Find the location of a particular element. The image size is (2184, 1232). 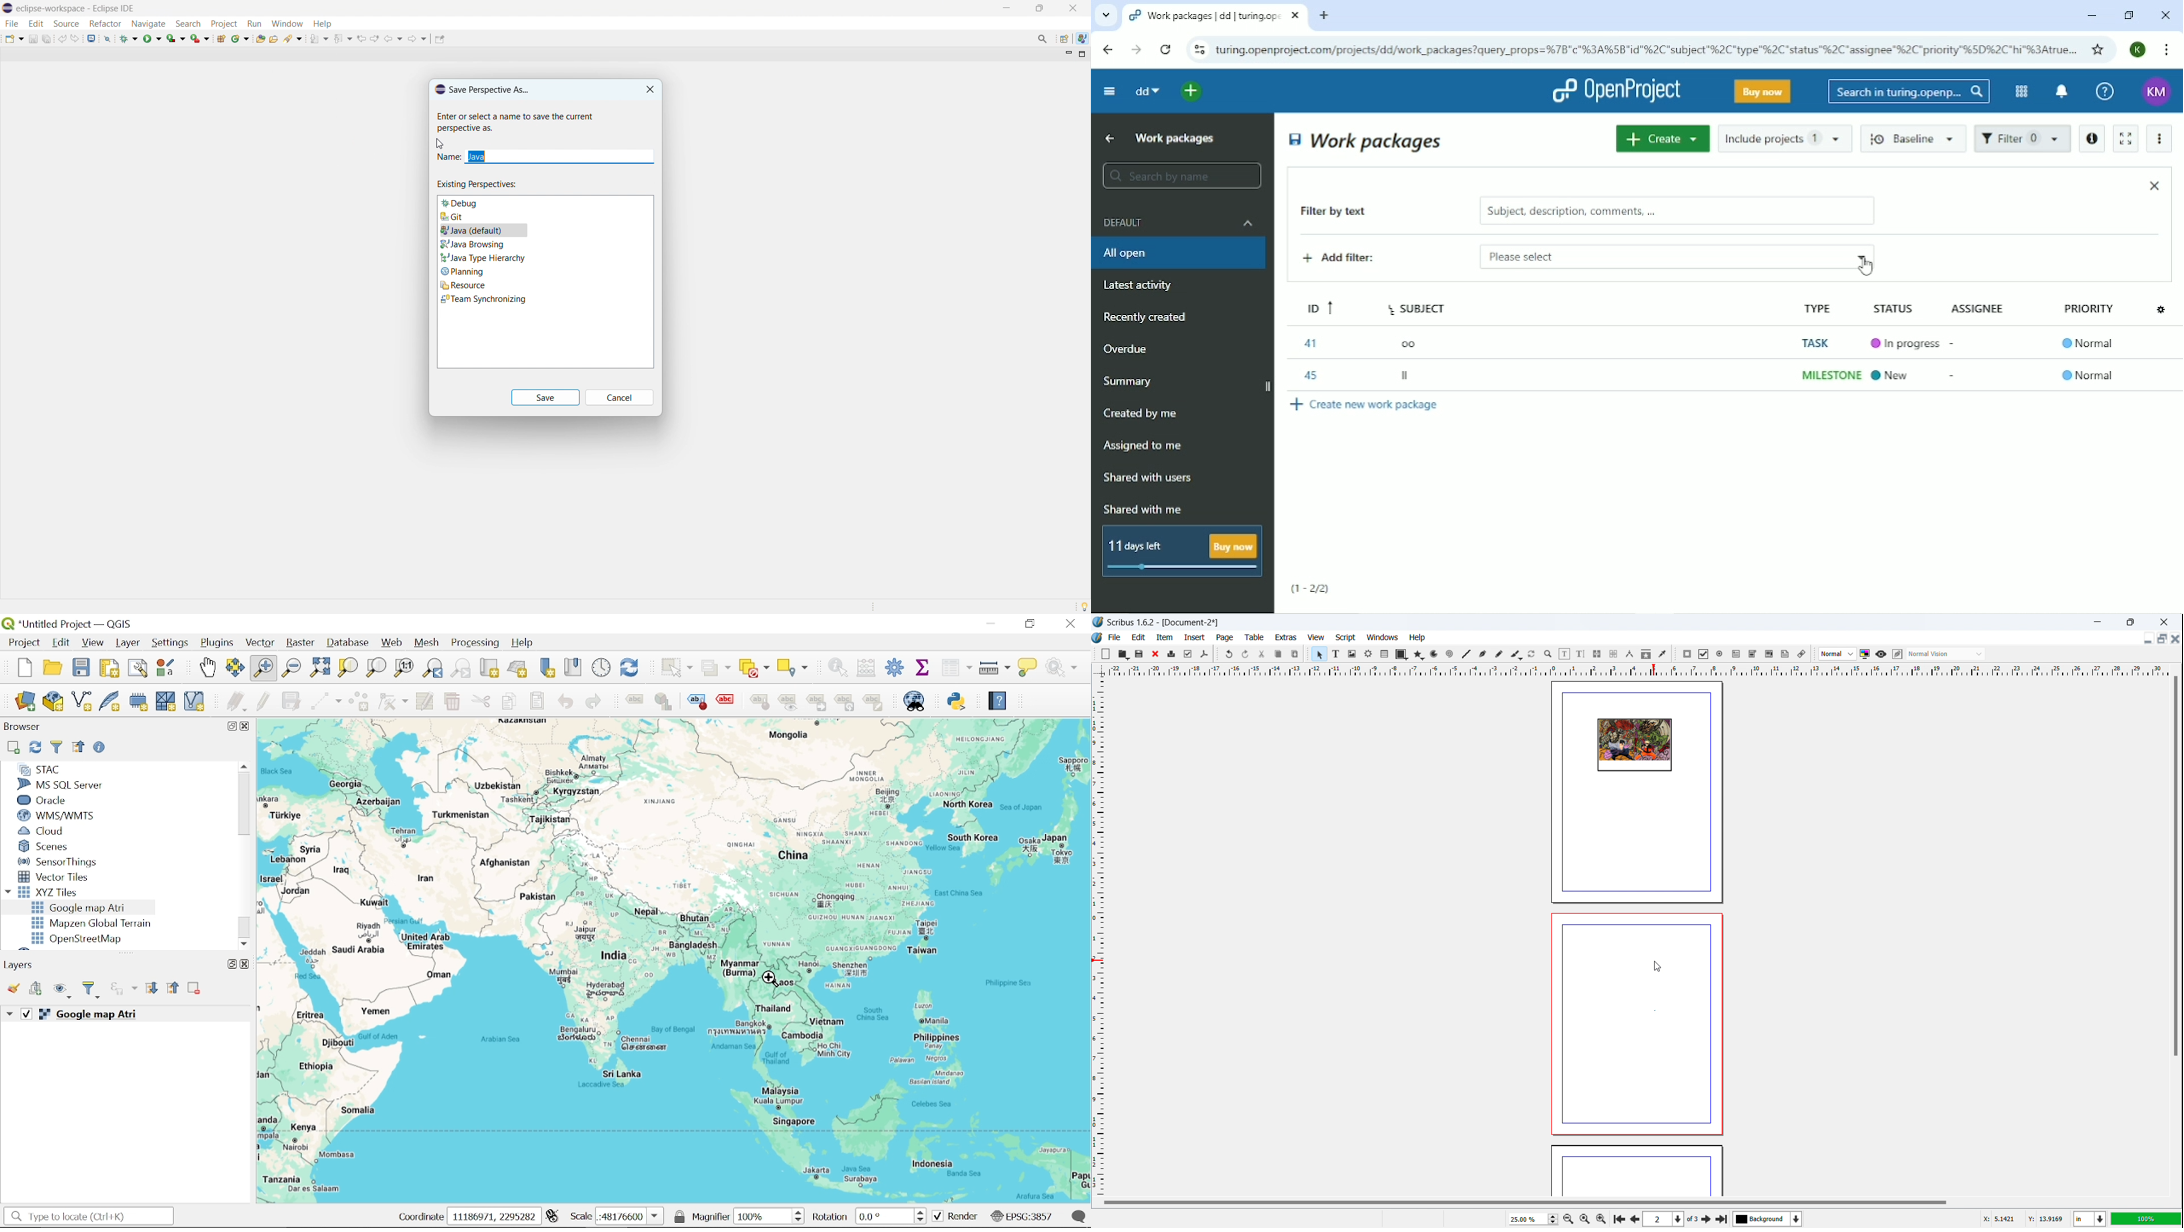

preflight checkbox is located at coordinates (1188, 654).